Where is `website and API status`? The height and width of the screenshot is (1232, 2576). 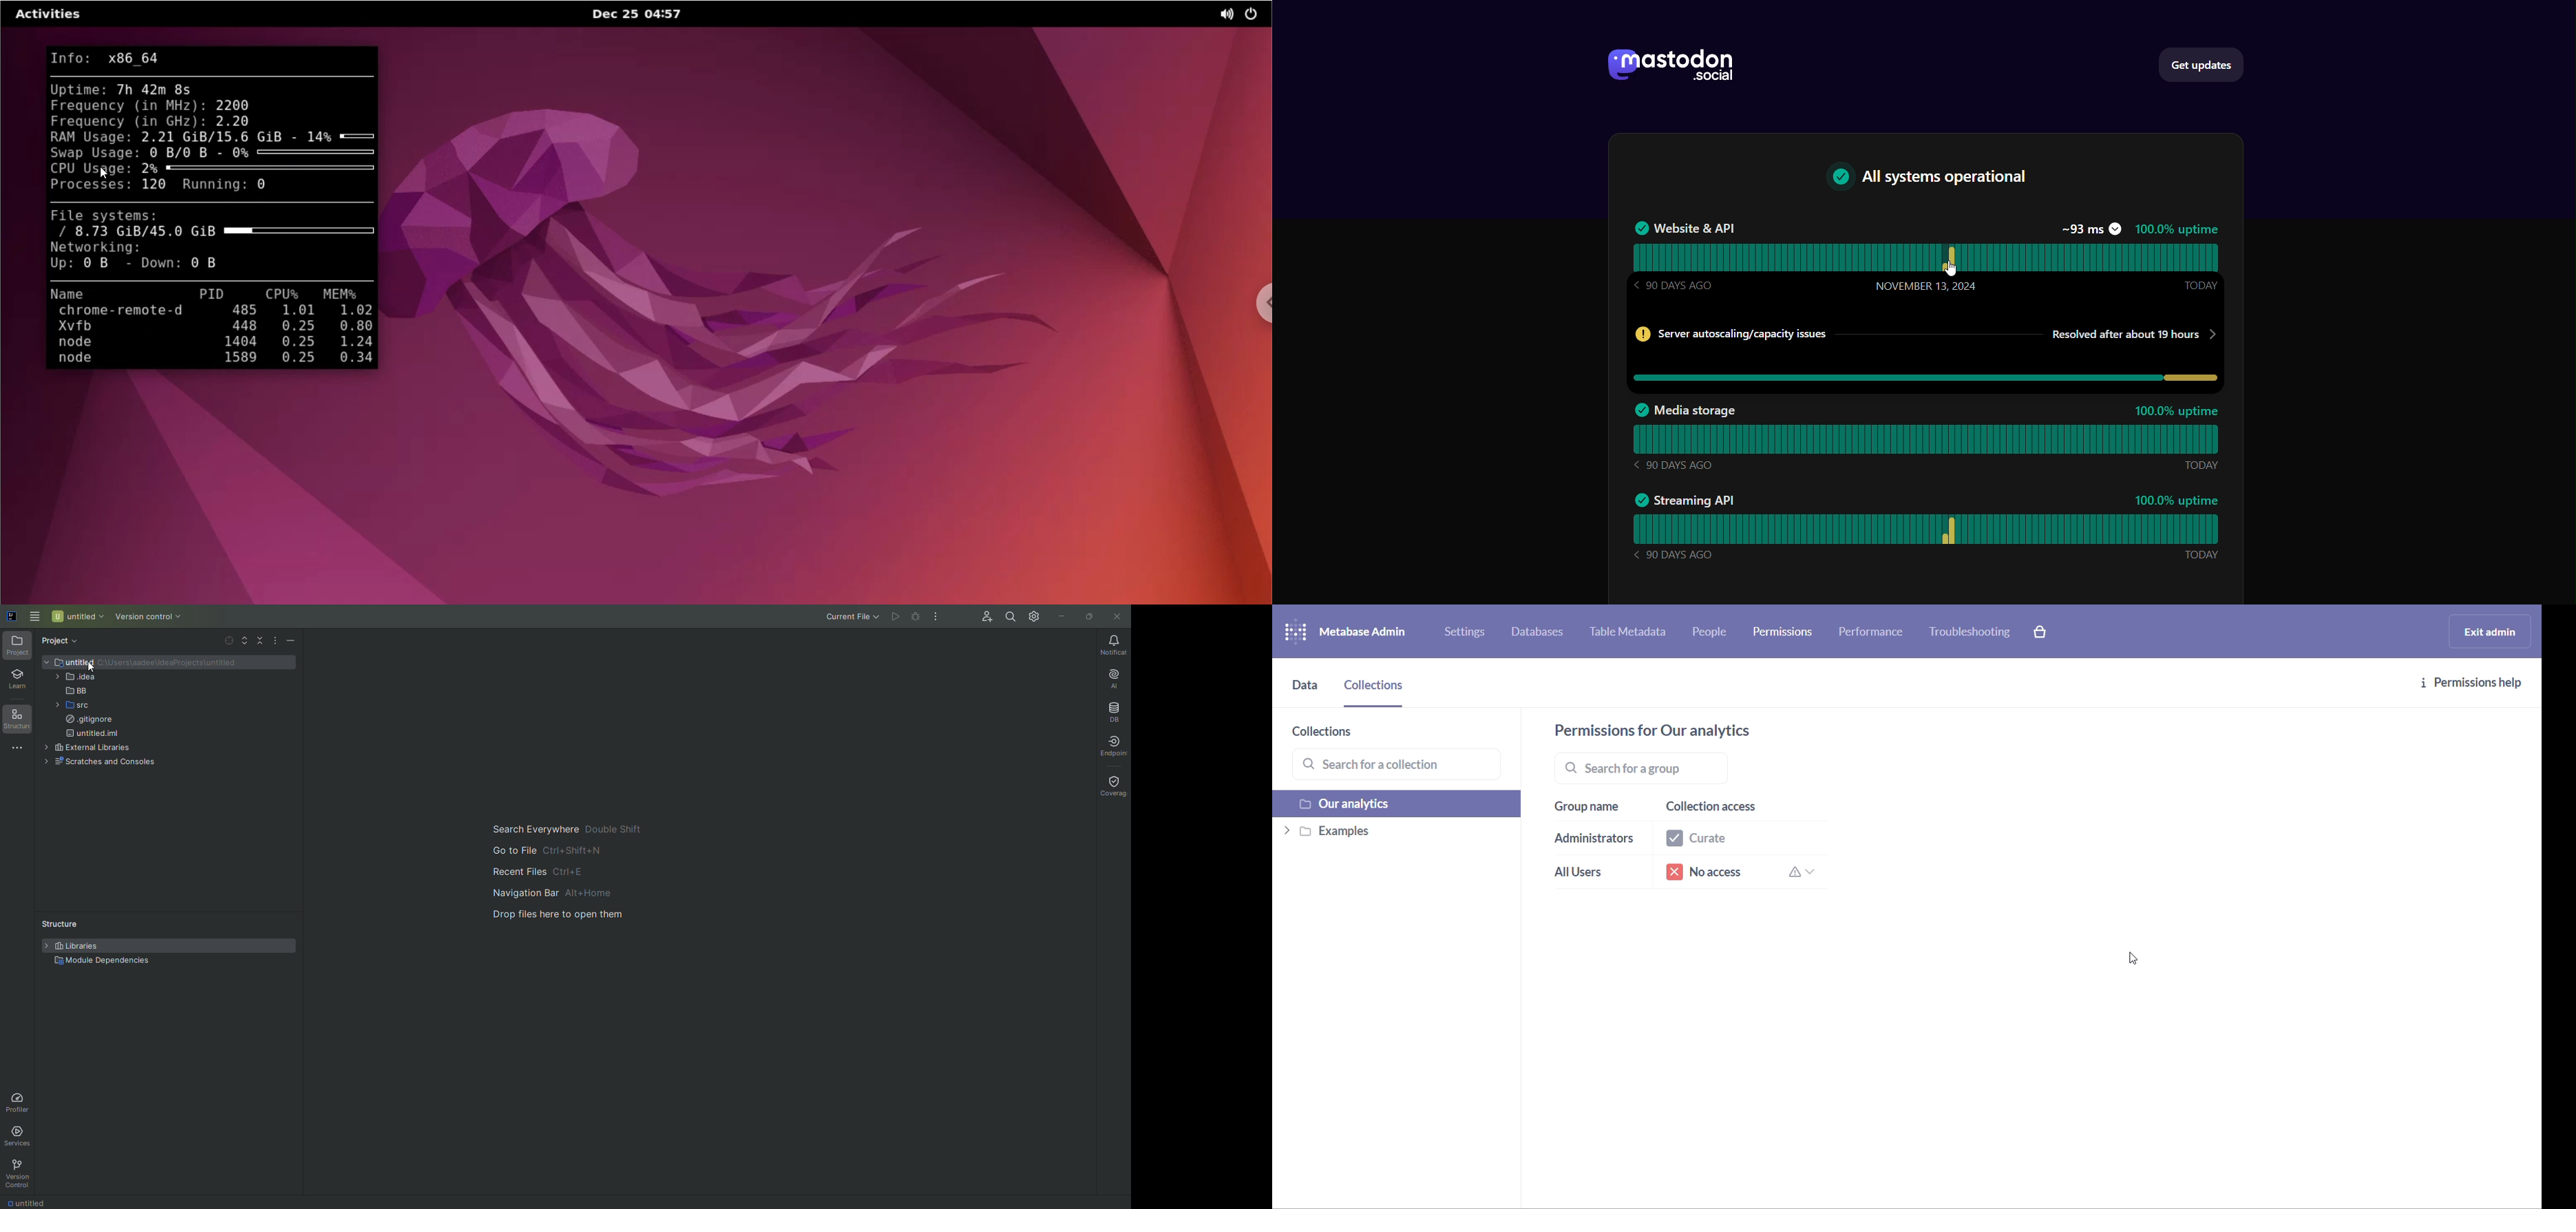 website and API status is located at coordinates (1928, 255).